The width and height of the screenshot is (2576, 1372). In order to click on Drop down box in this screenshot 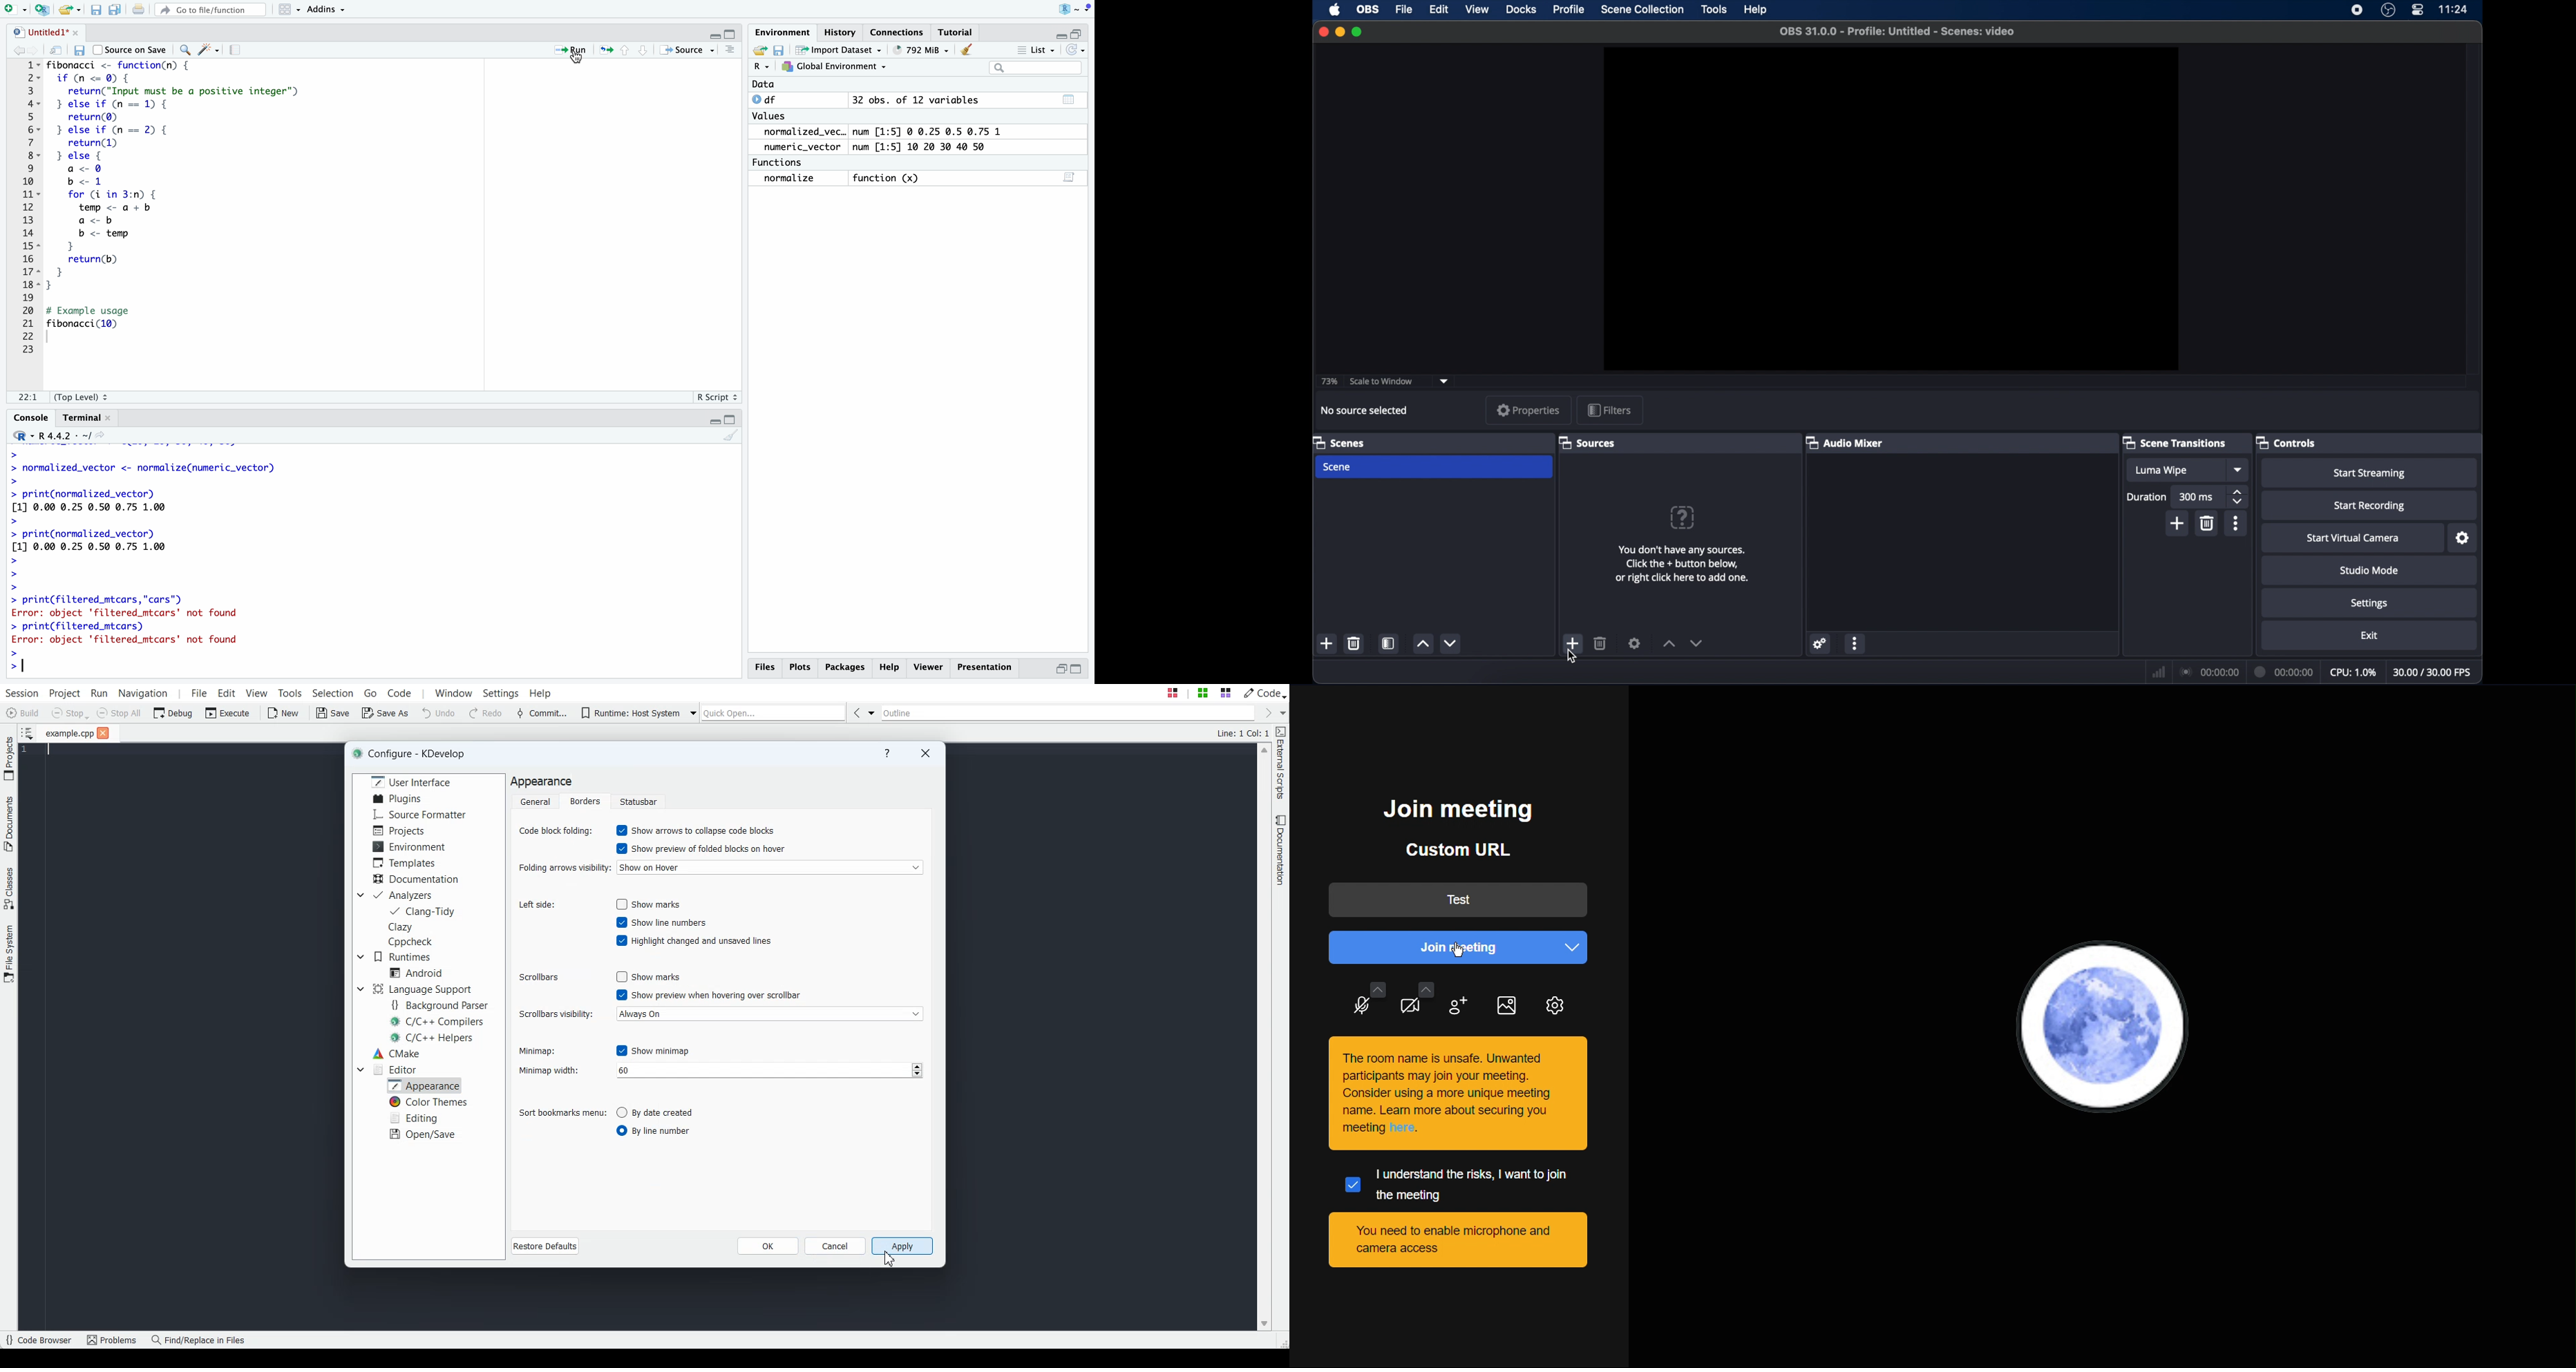, I will do `click(872, 712)`.